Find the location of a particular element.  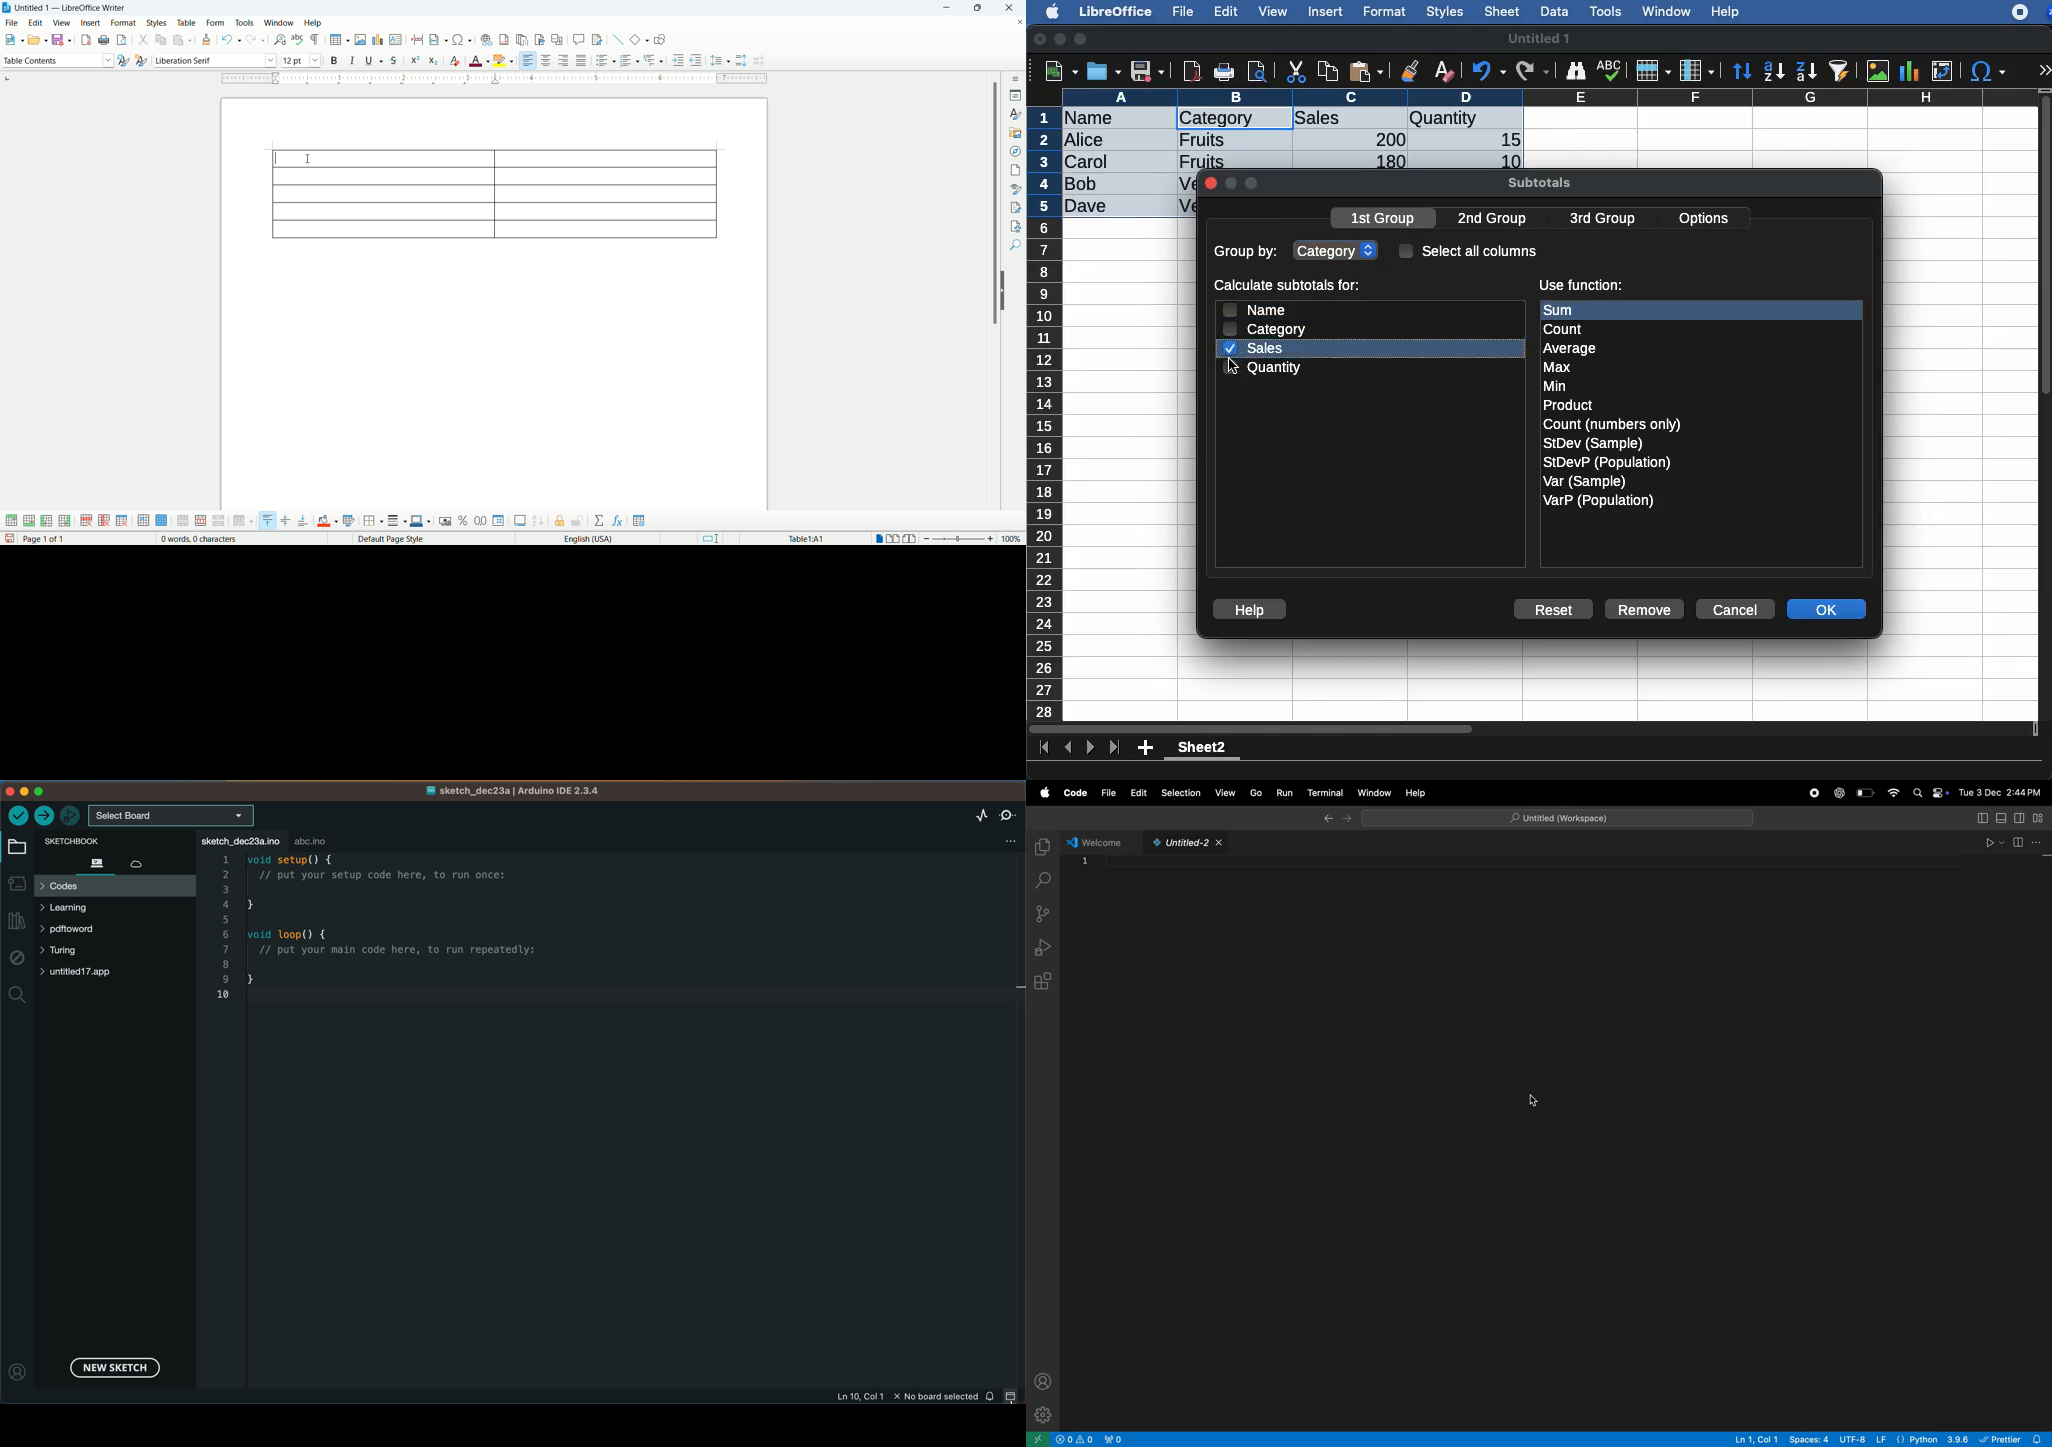

percent format is located at coordinates (464, 520).